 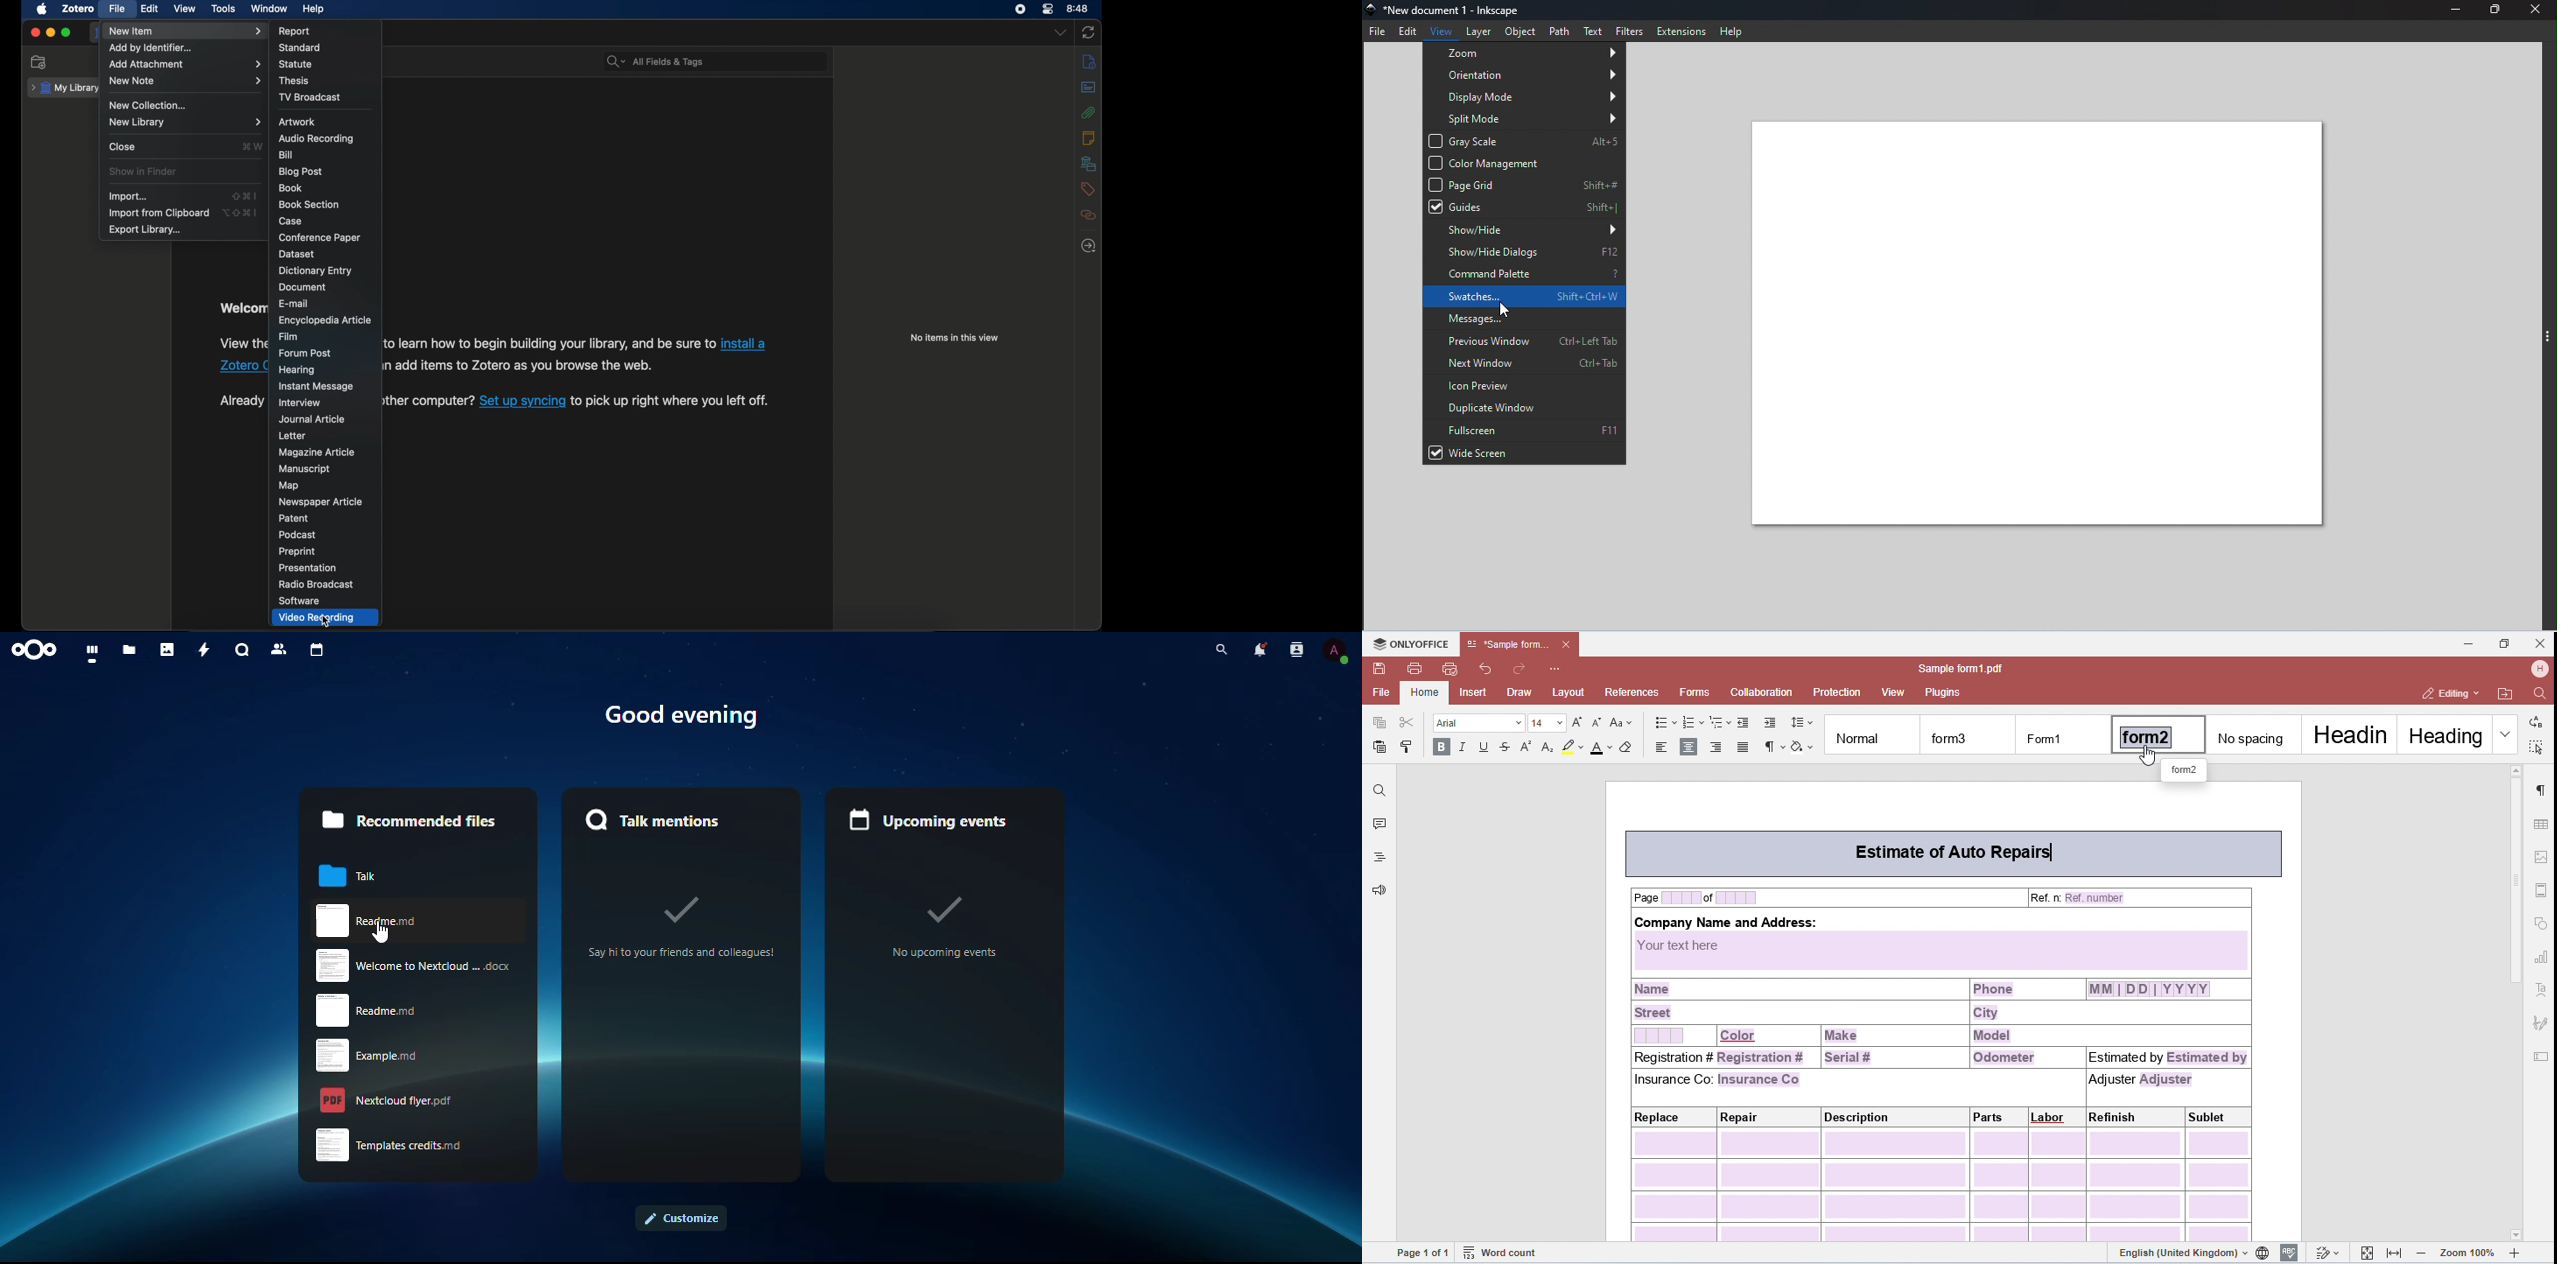 I want to click on Extensions, so click(x=1683, y=29).